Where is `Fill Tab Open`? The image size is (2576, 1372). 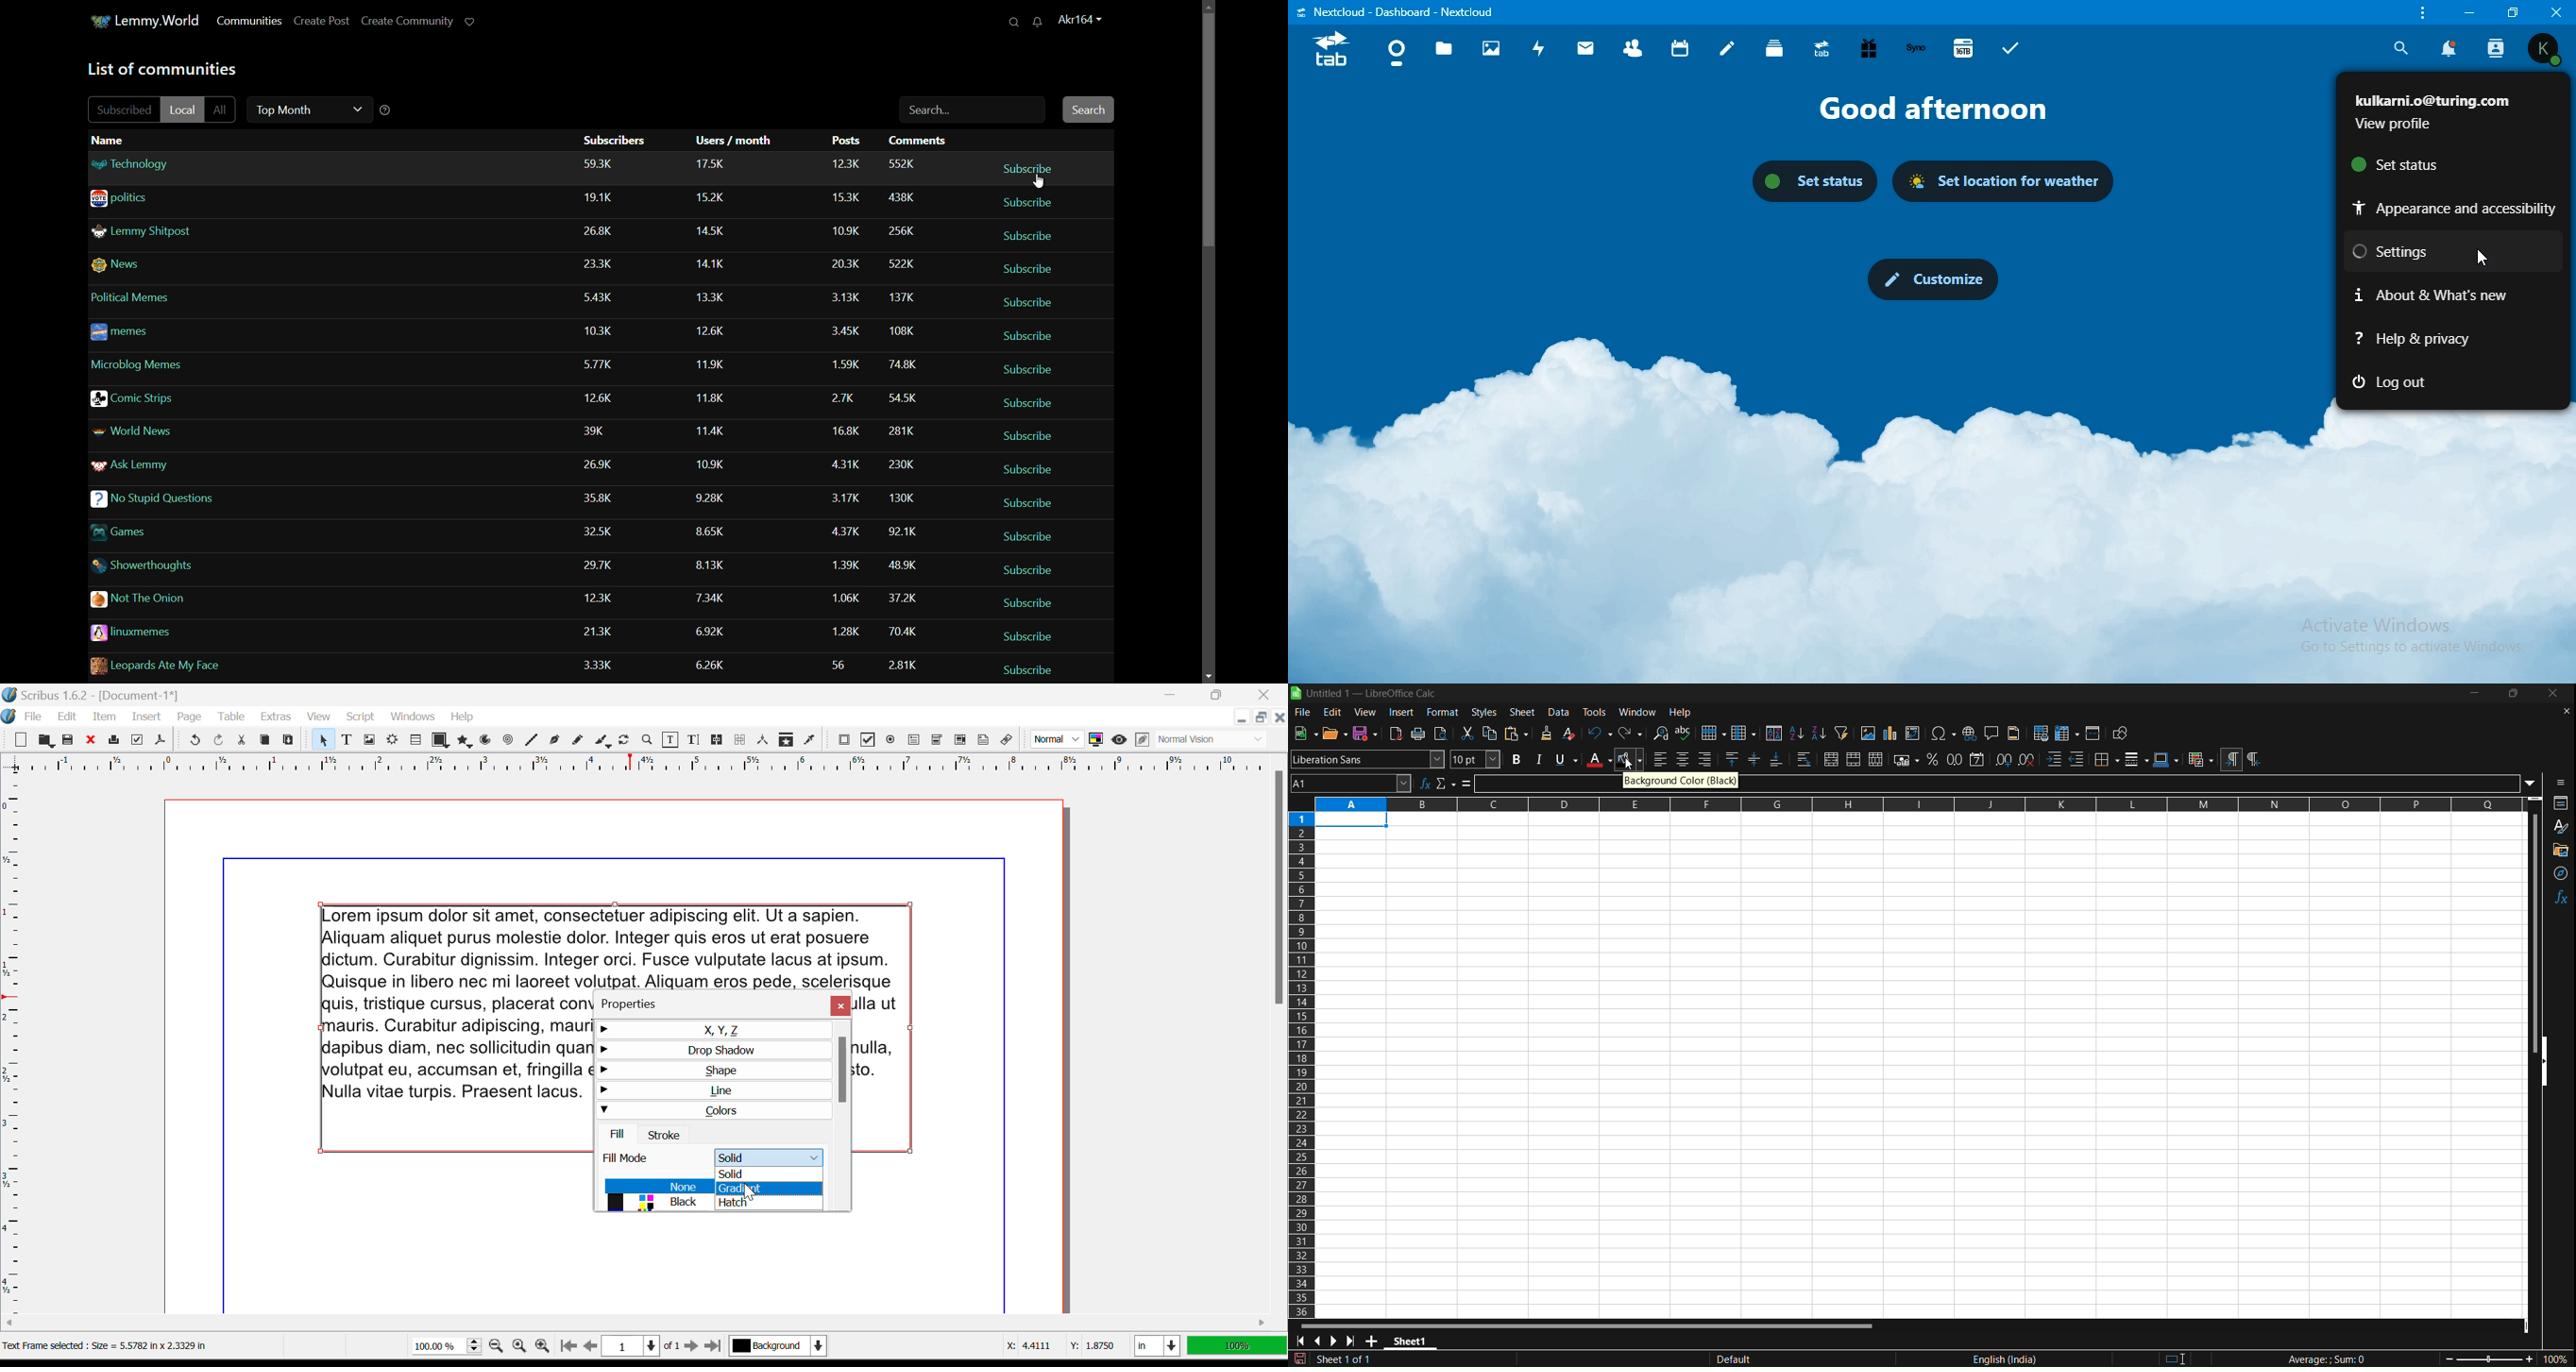
Fill Tab Open is located at coordinates (619, 1134).